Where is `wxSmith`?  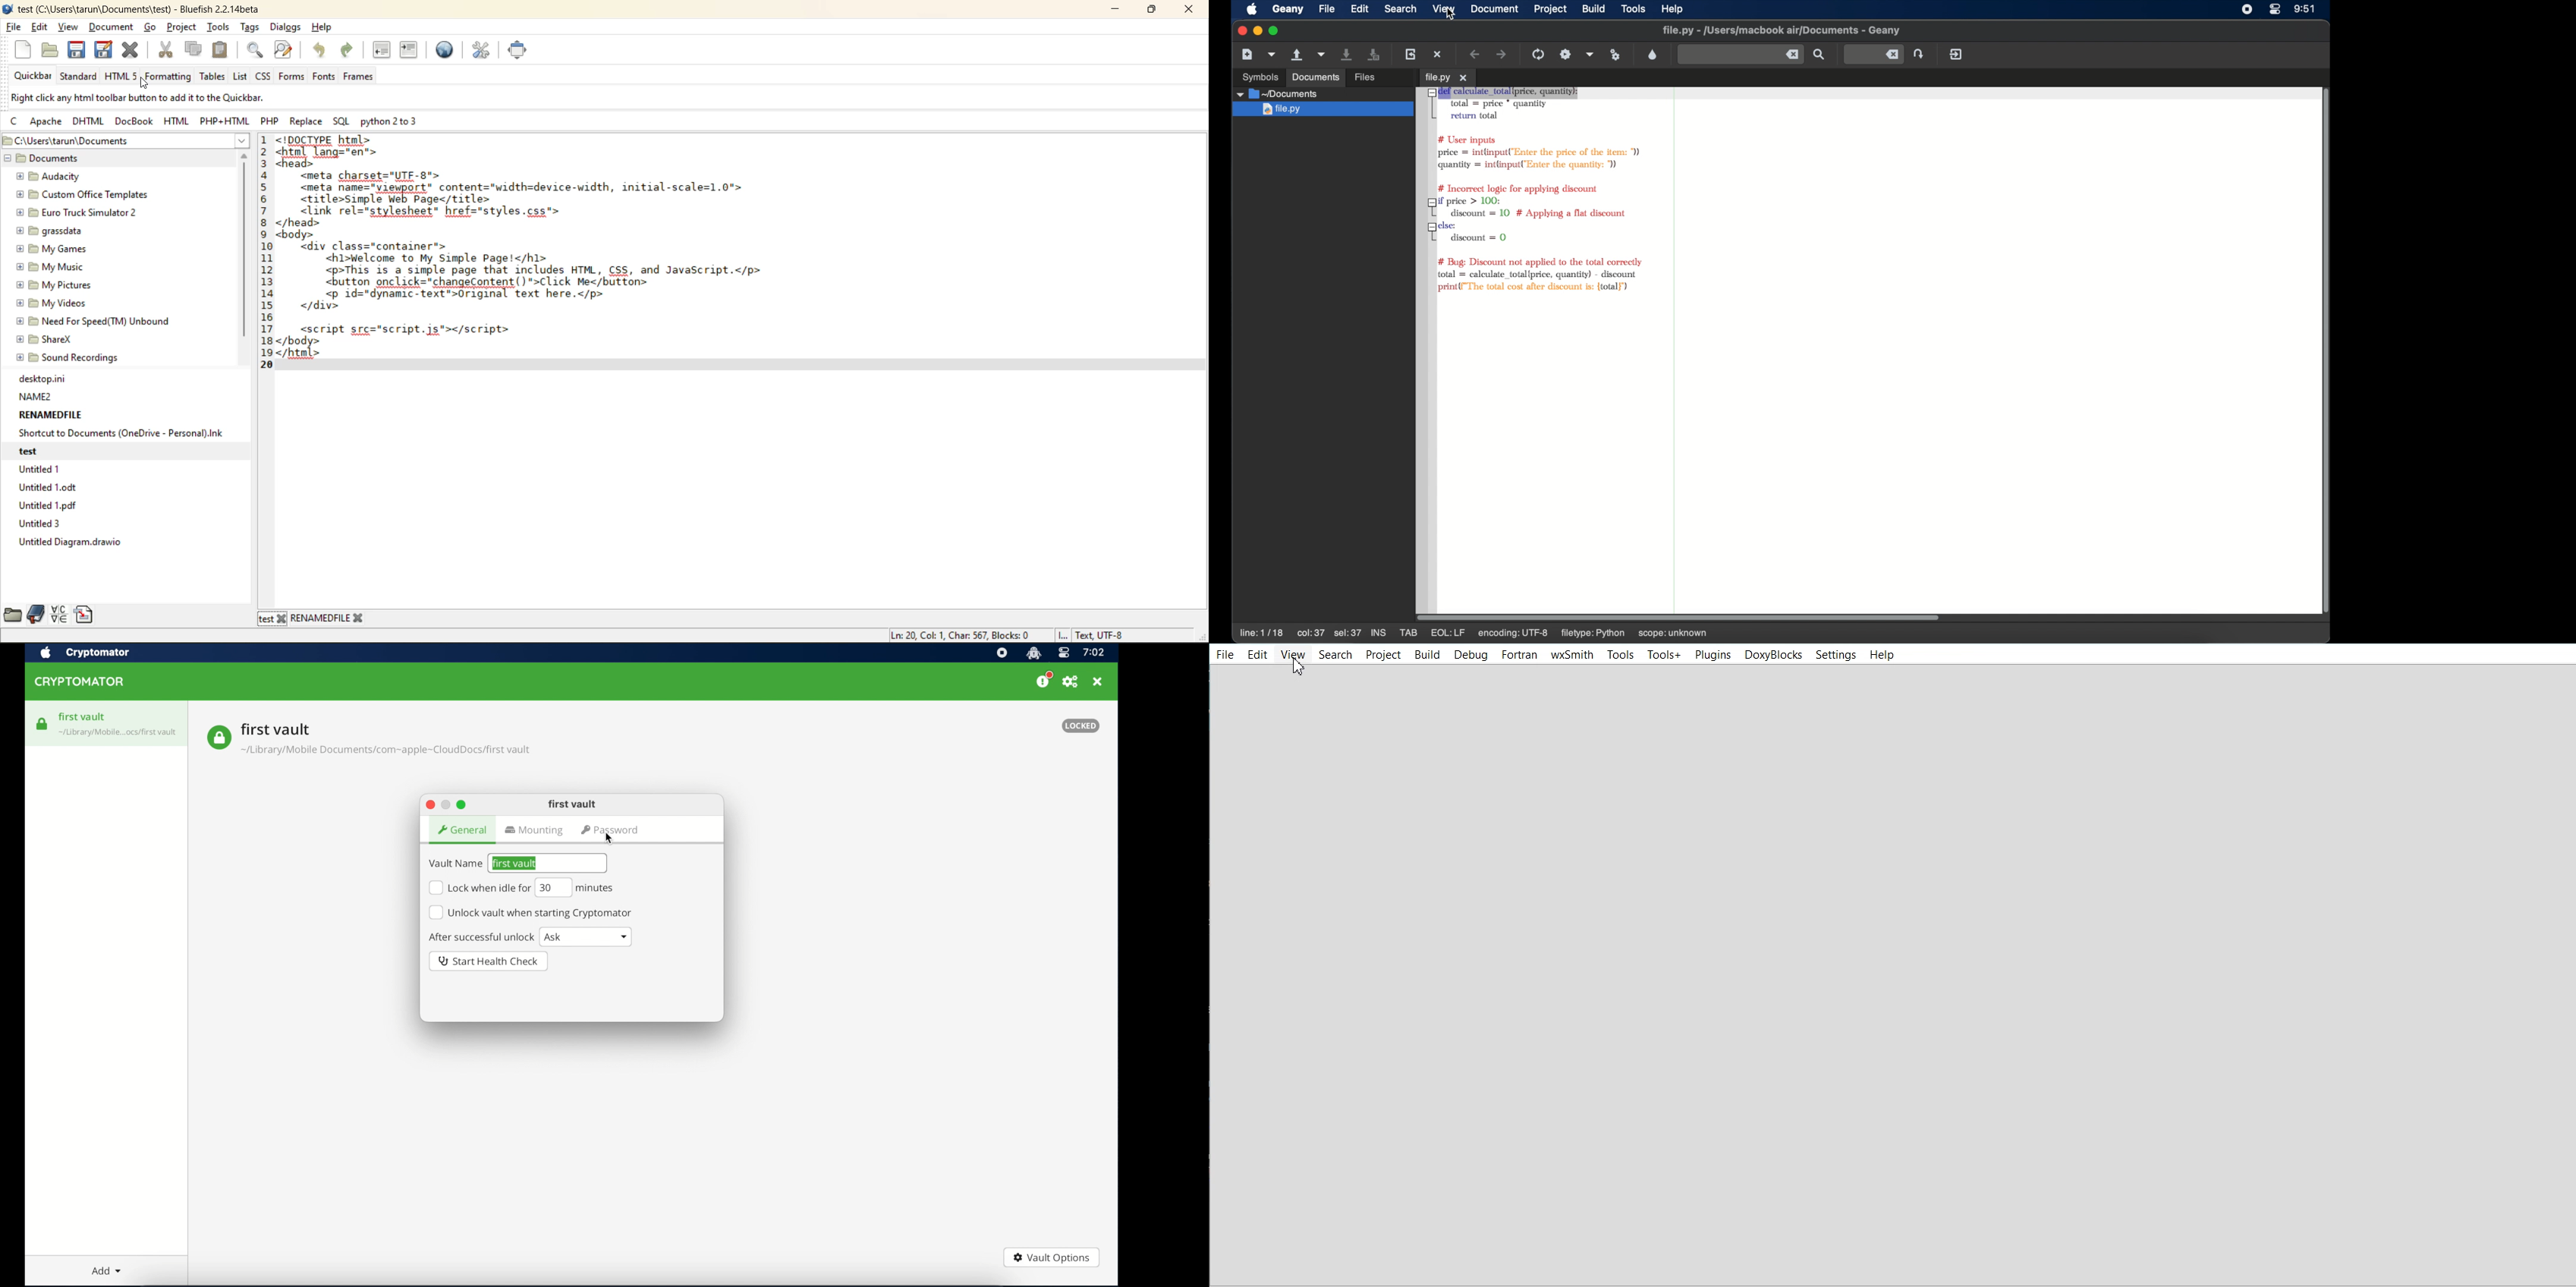 wxSmith is located at coordinates (1572, 655).